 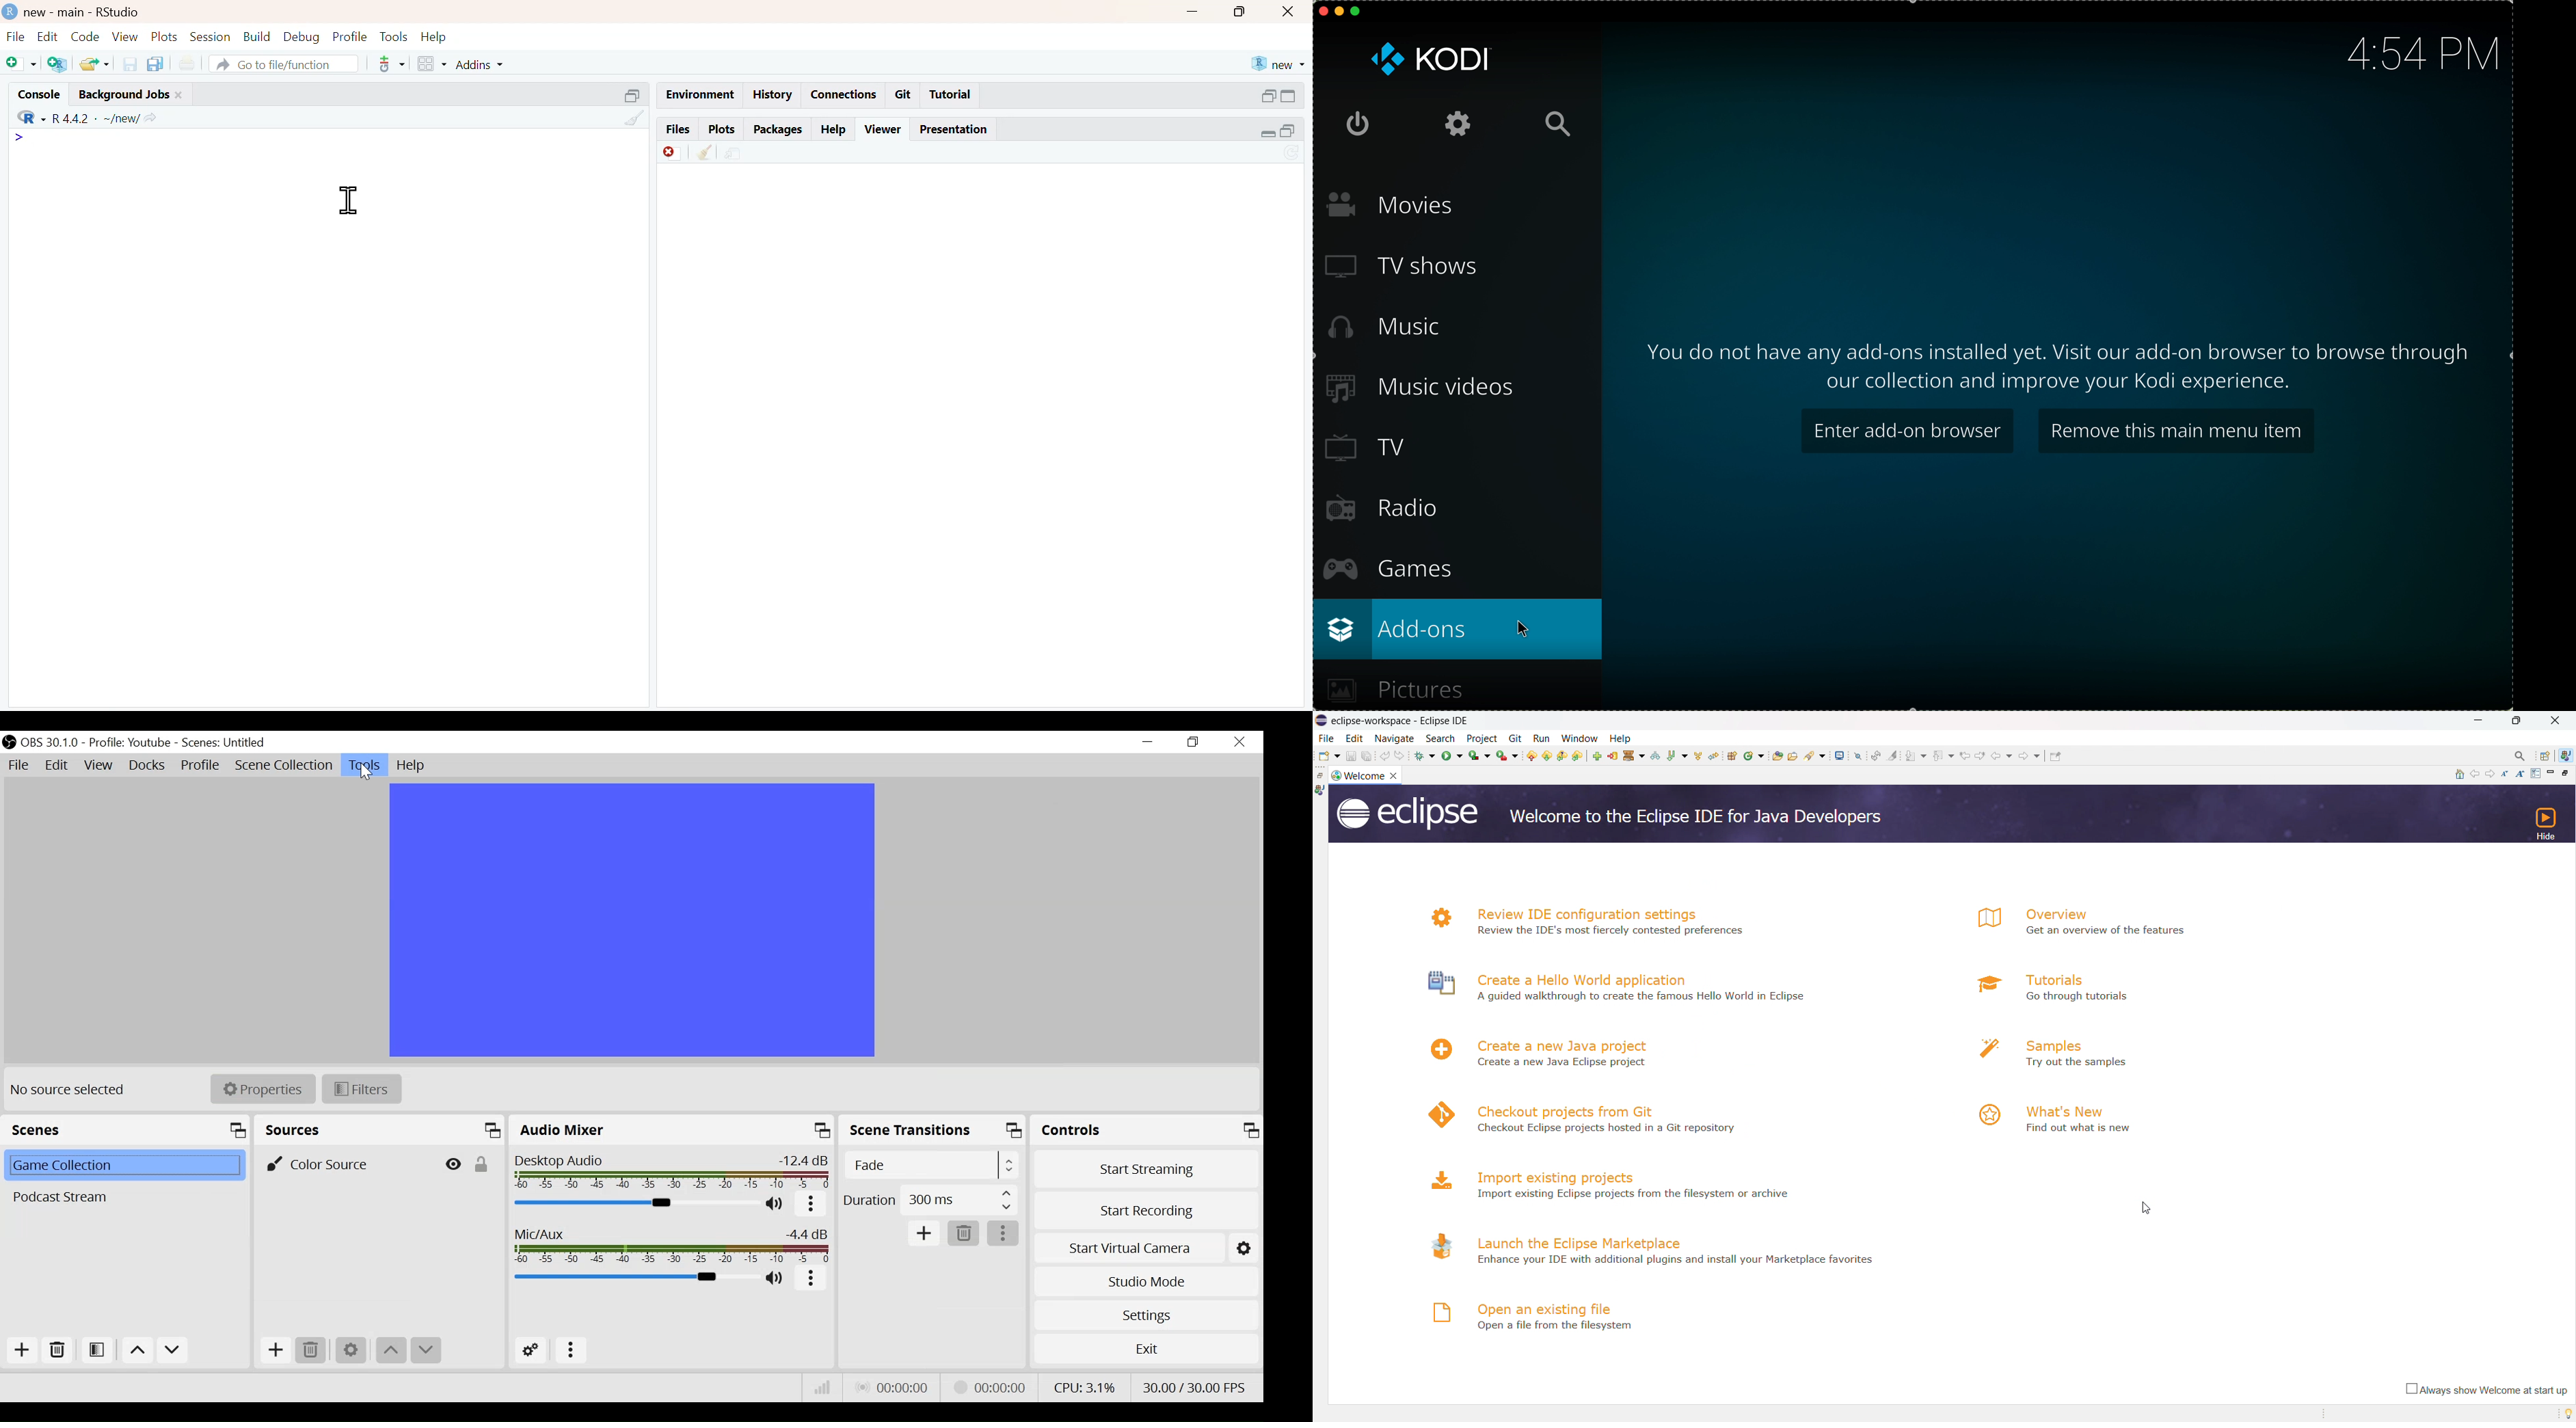 What do you see at coordinates (1917, 758) in the screenshot?
I see `next annotation` at bounding box center [1917, 758].